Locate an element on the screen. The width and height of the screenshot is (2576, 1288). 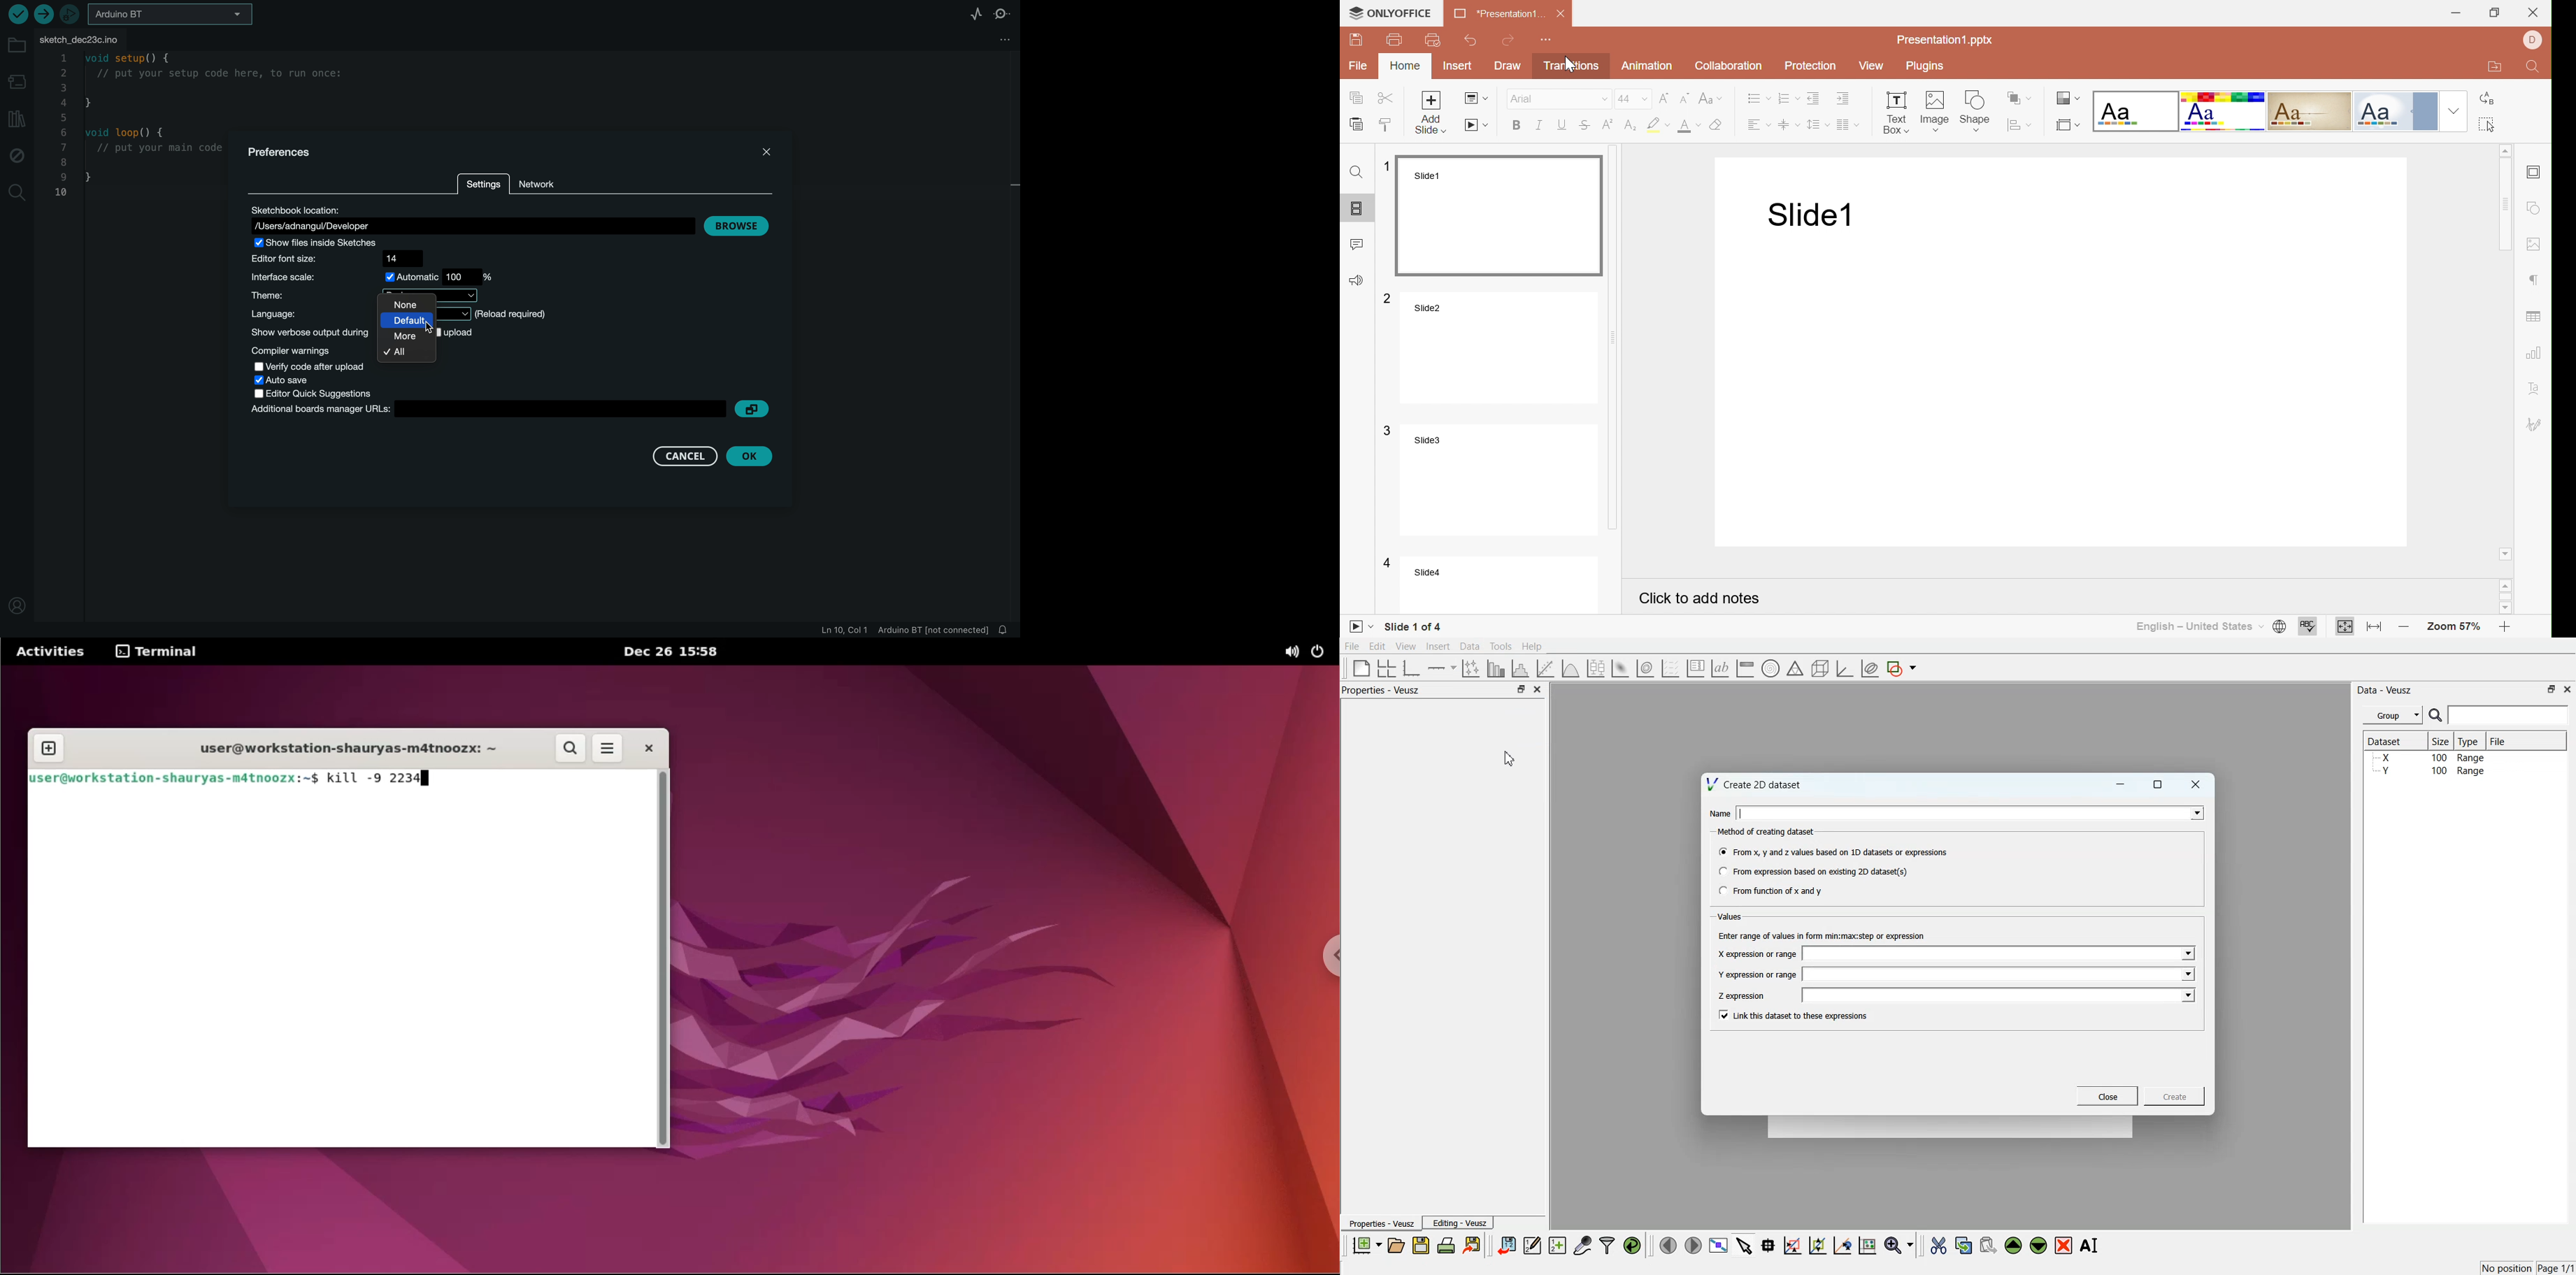
Method of creating dataset is located at coordinates (1767, 832).